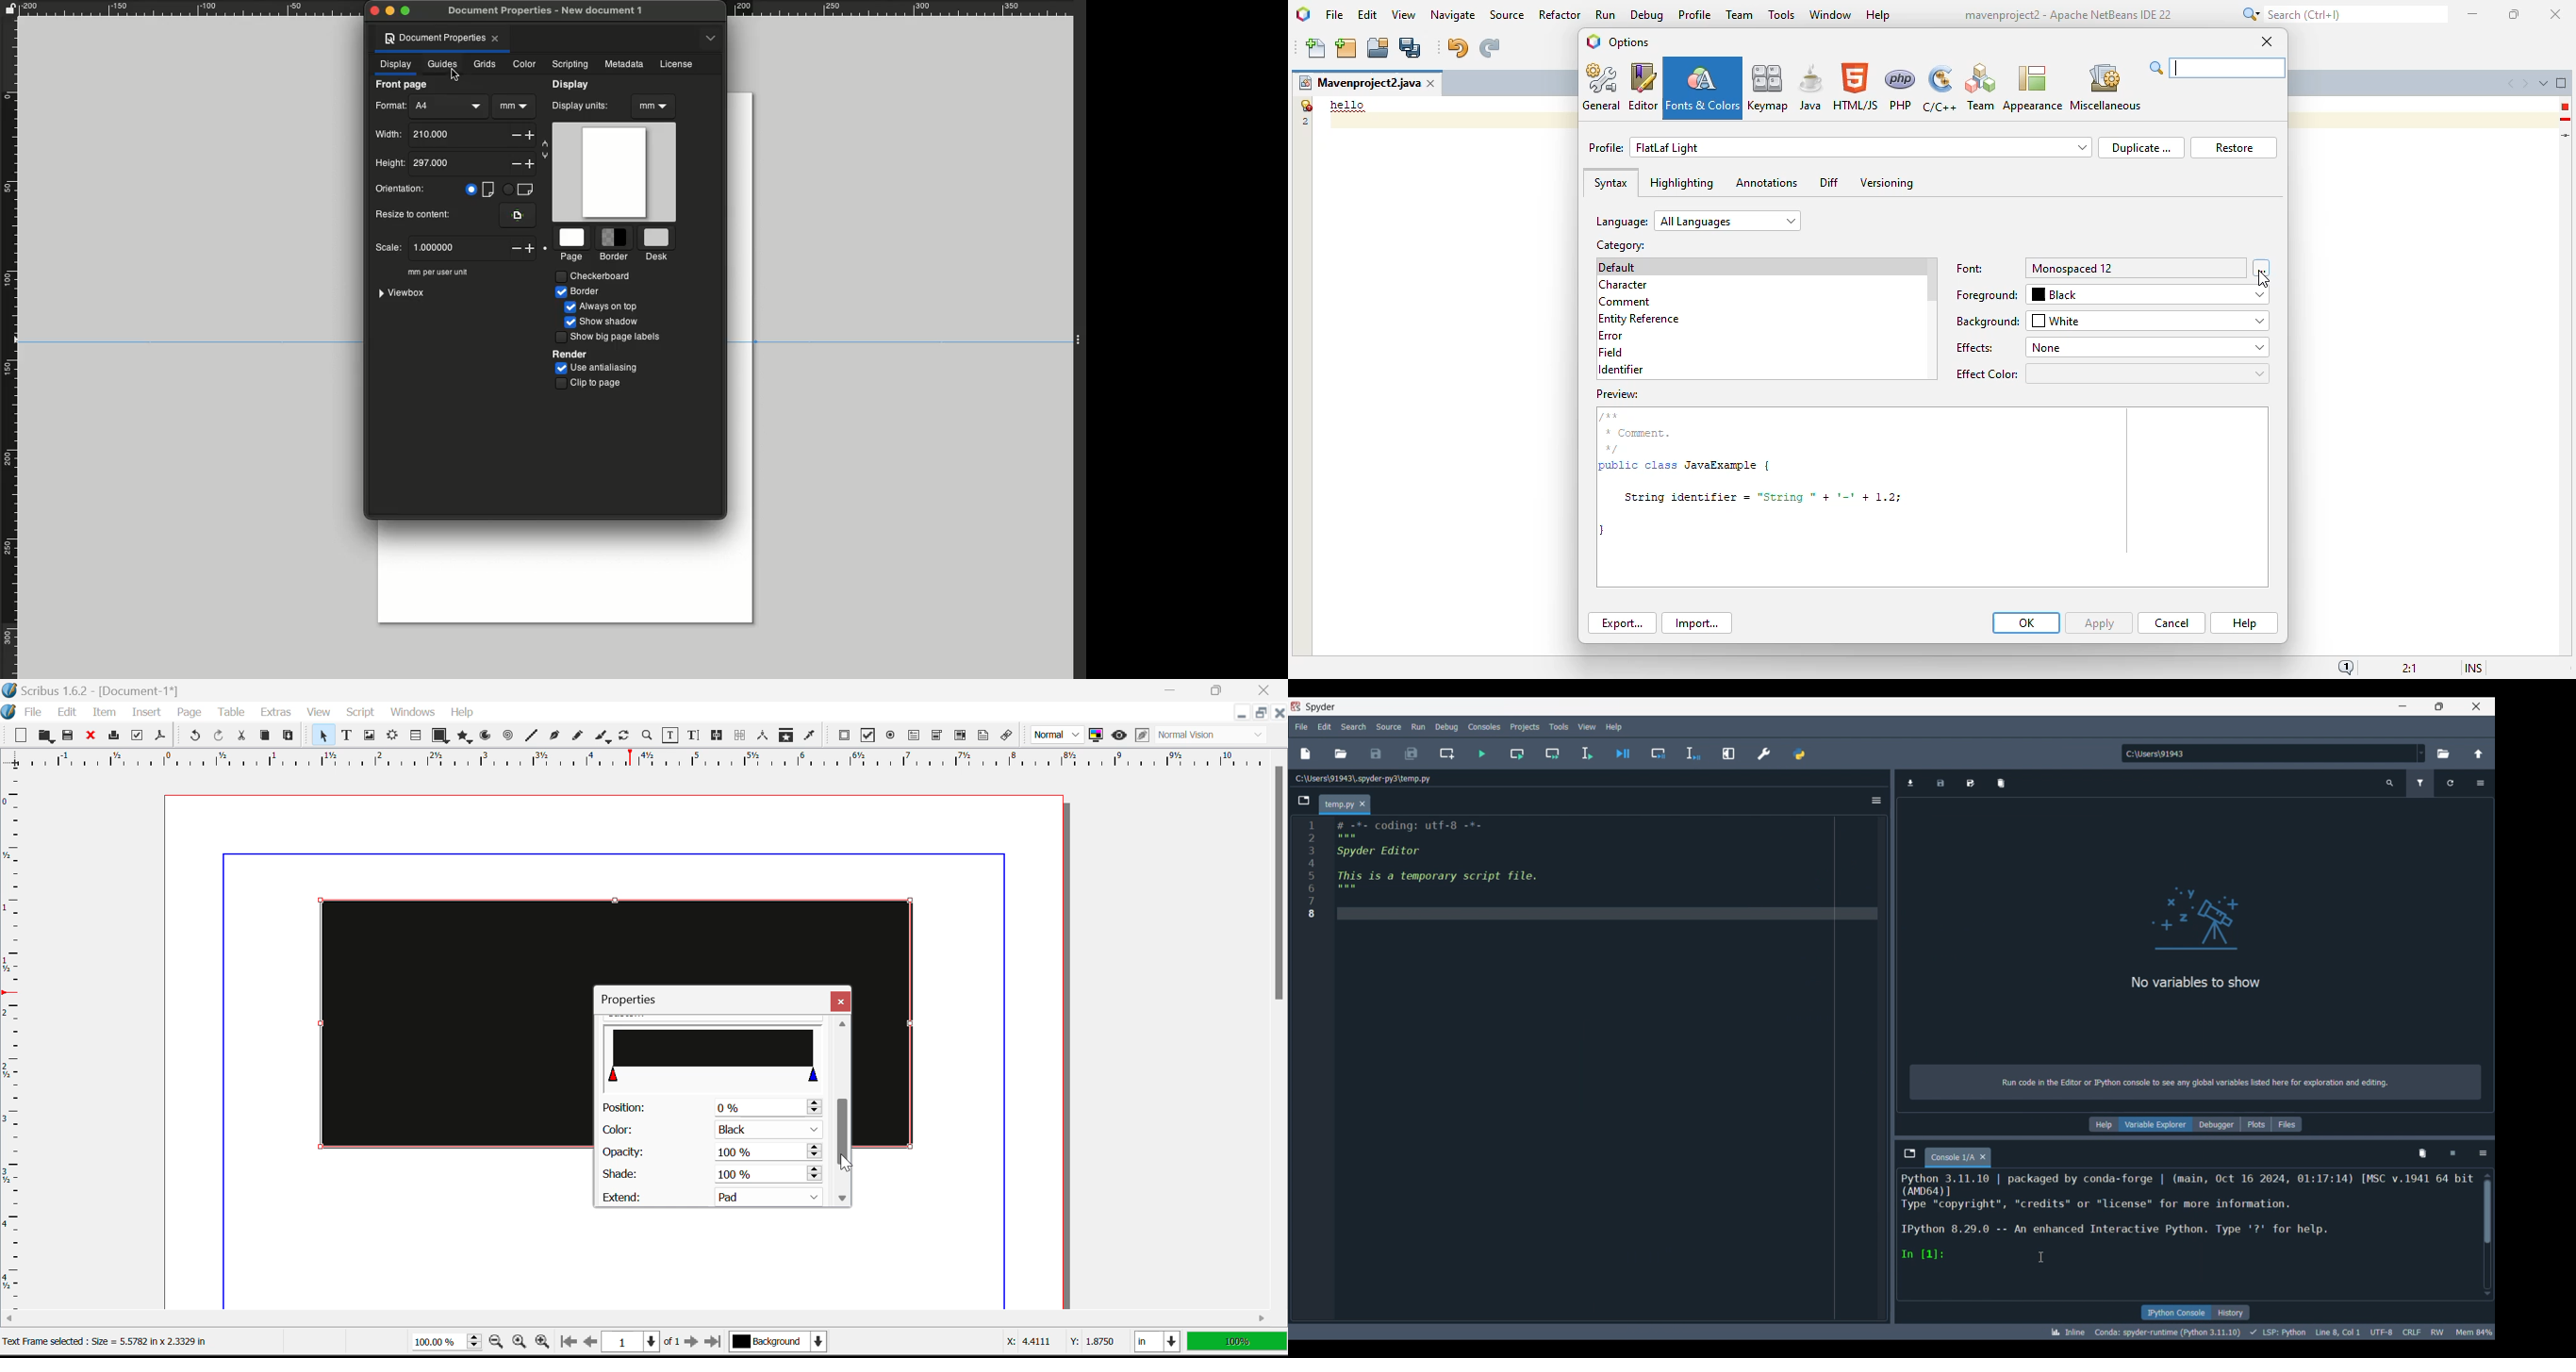 The height and width of the screenshot is (1372, 2576). Describe the element at coordinates (637, 1321) in the screenshot. I see `Scroll Bar` at that location.